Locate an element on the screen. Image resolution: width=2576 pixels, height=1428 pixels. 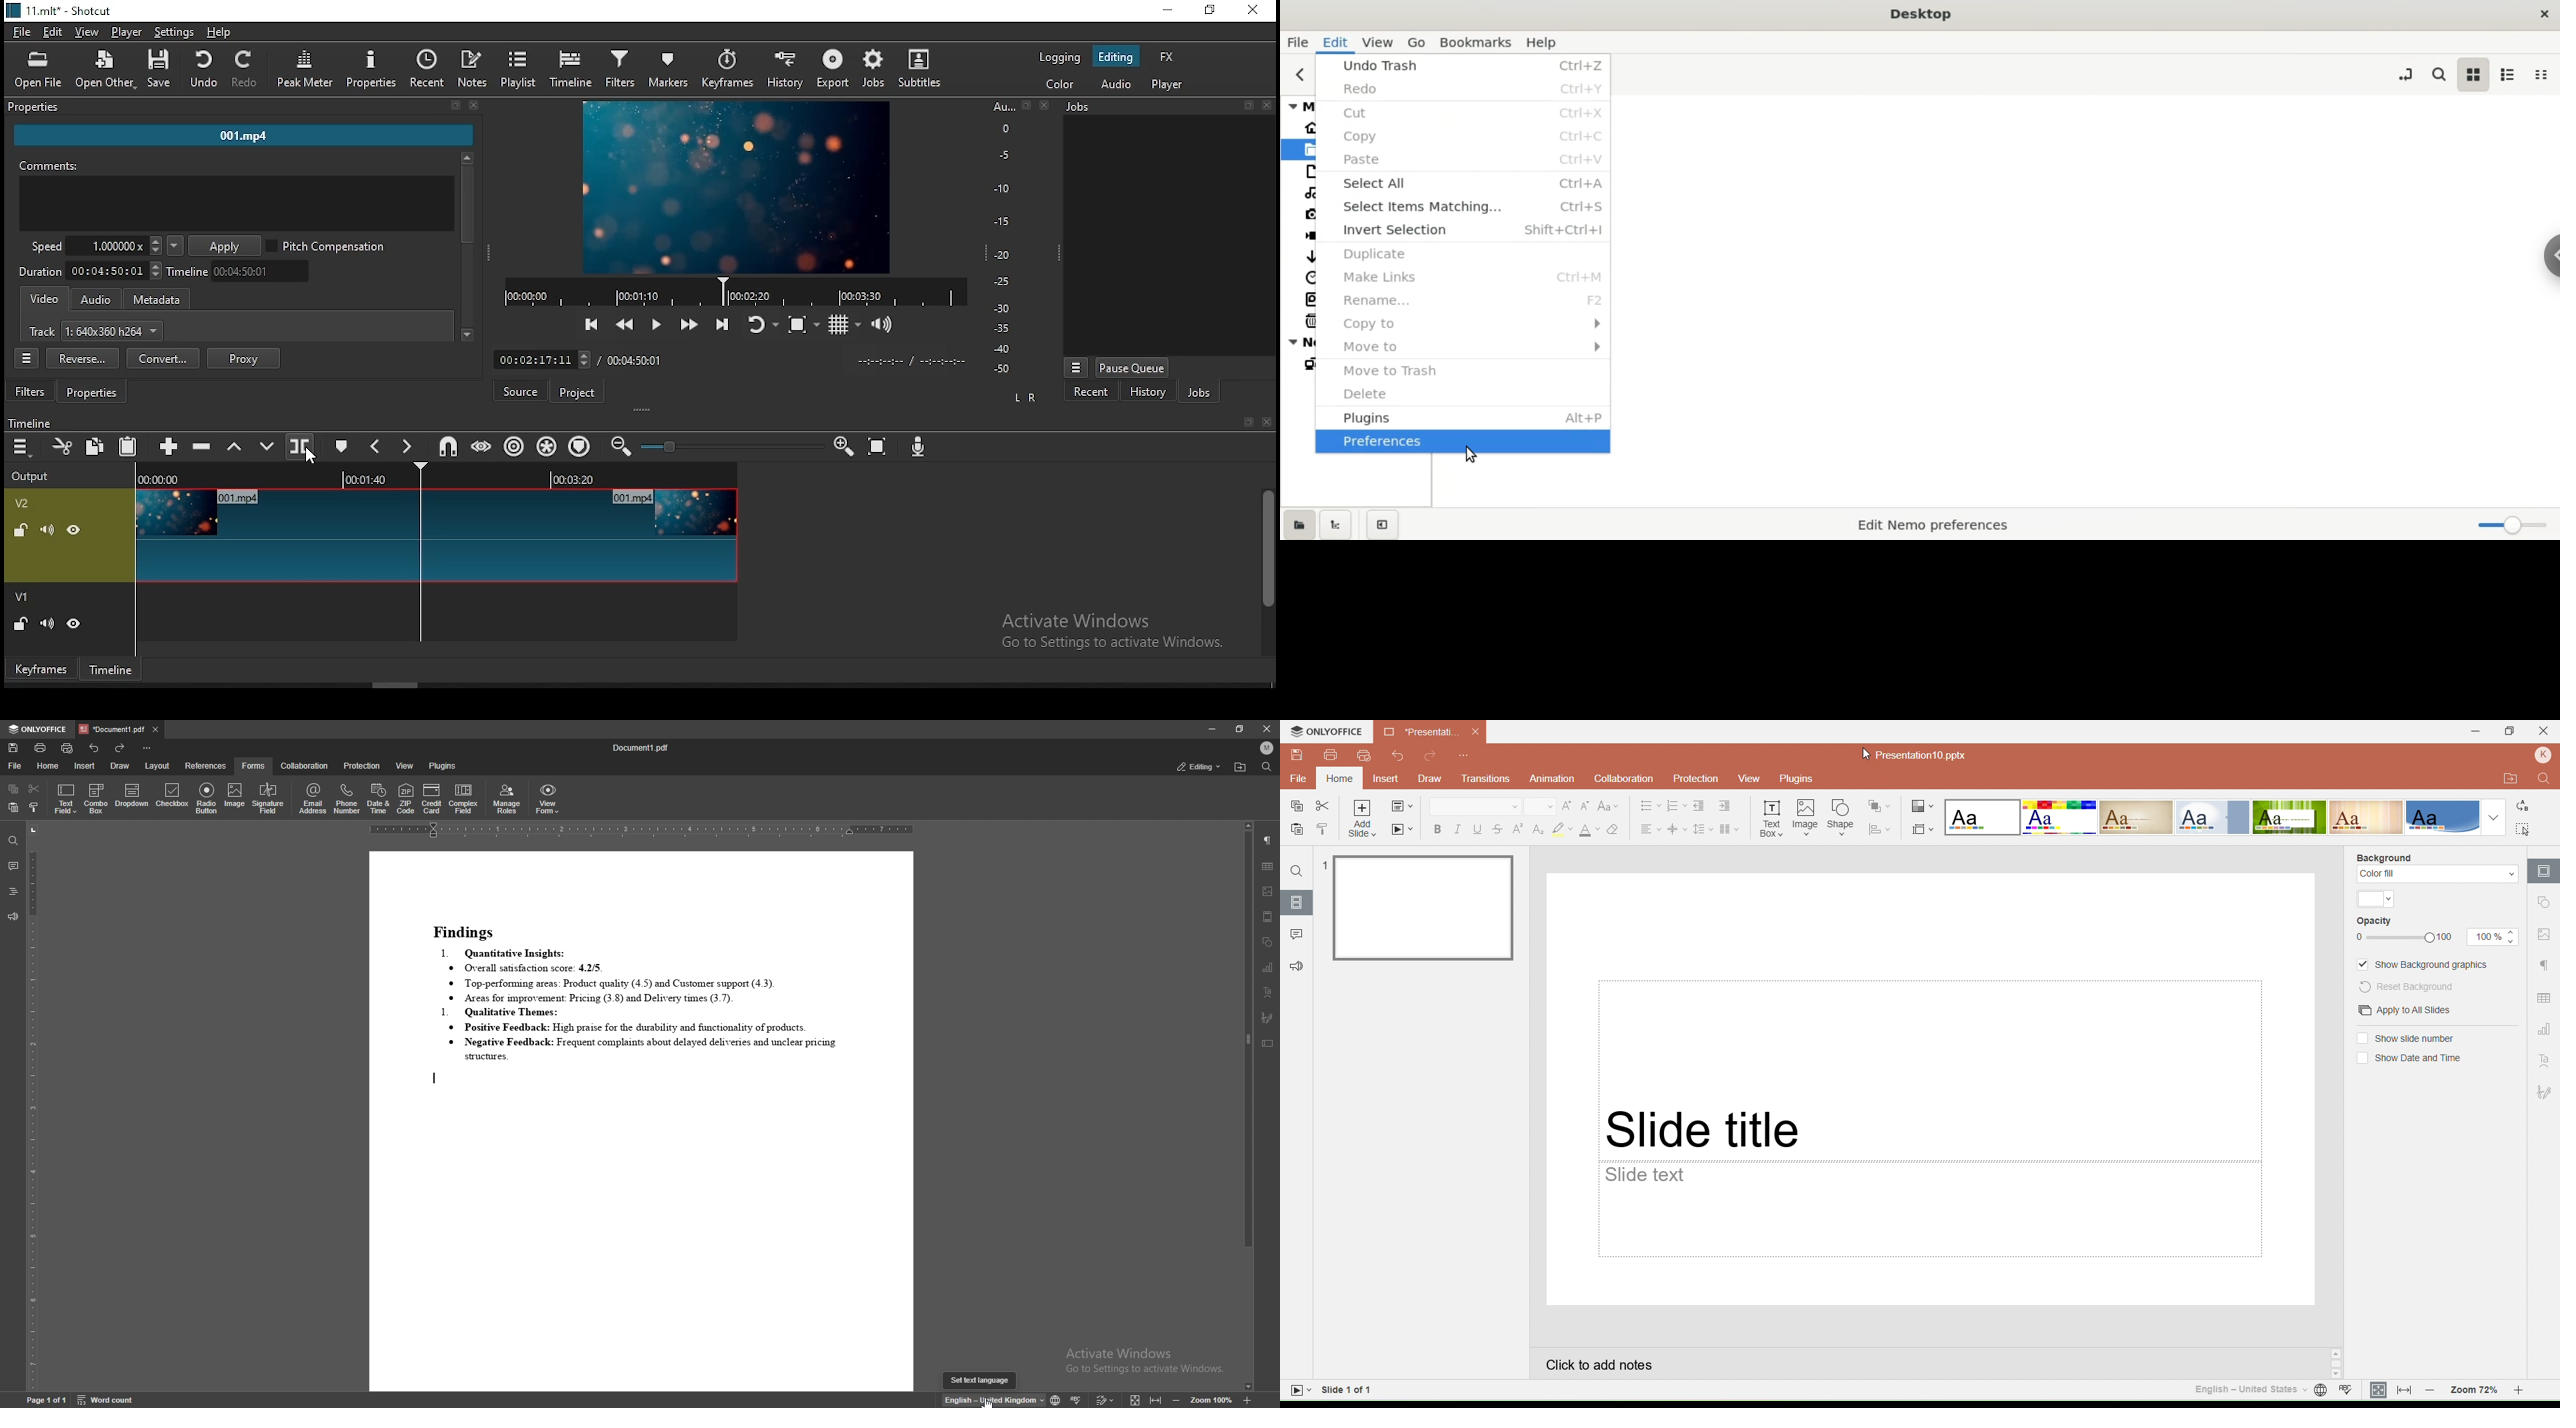
MAX TIME is located at coordinates (635, 360).